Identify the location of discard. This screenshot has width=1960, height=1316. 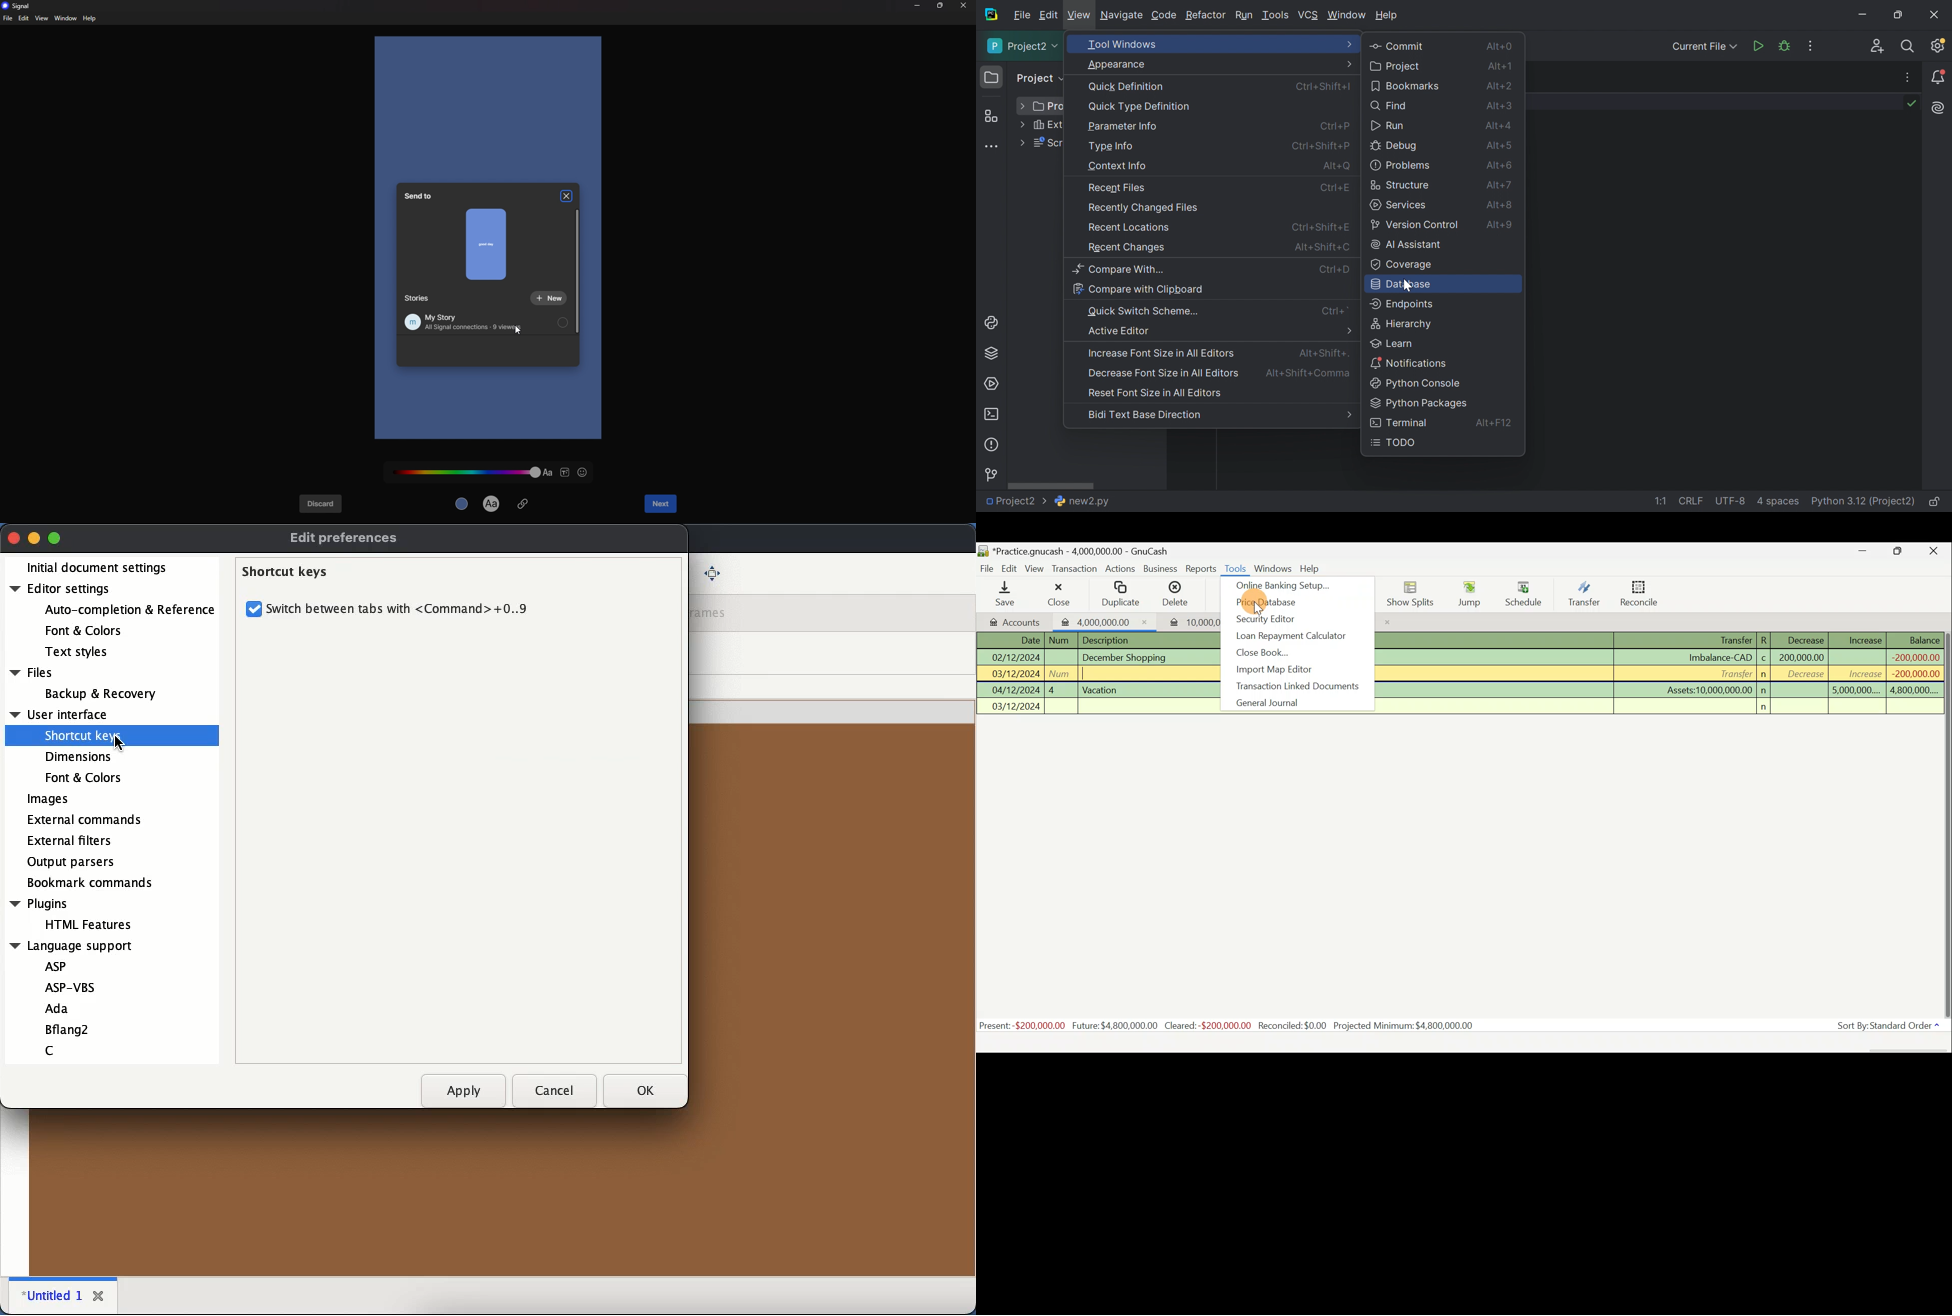
(320, 505).